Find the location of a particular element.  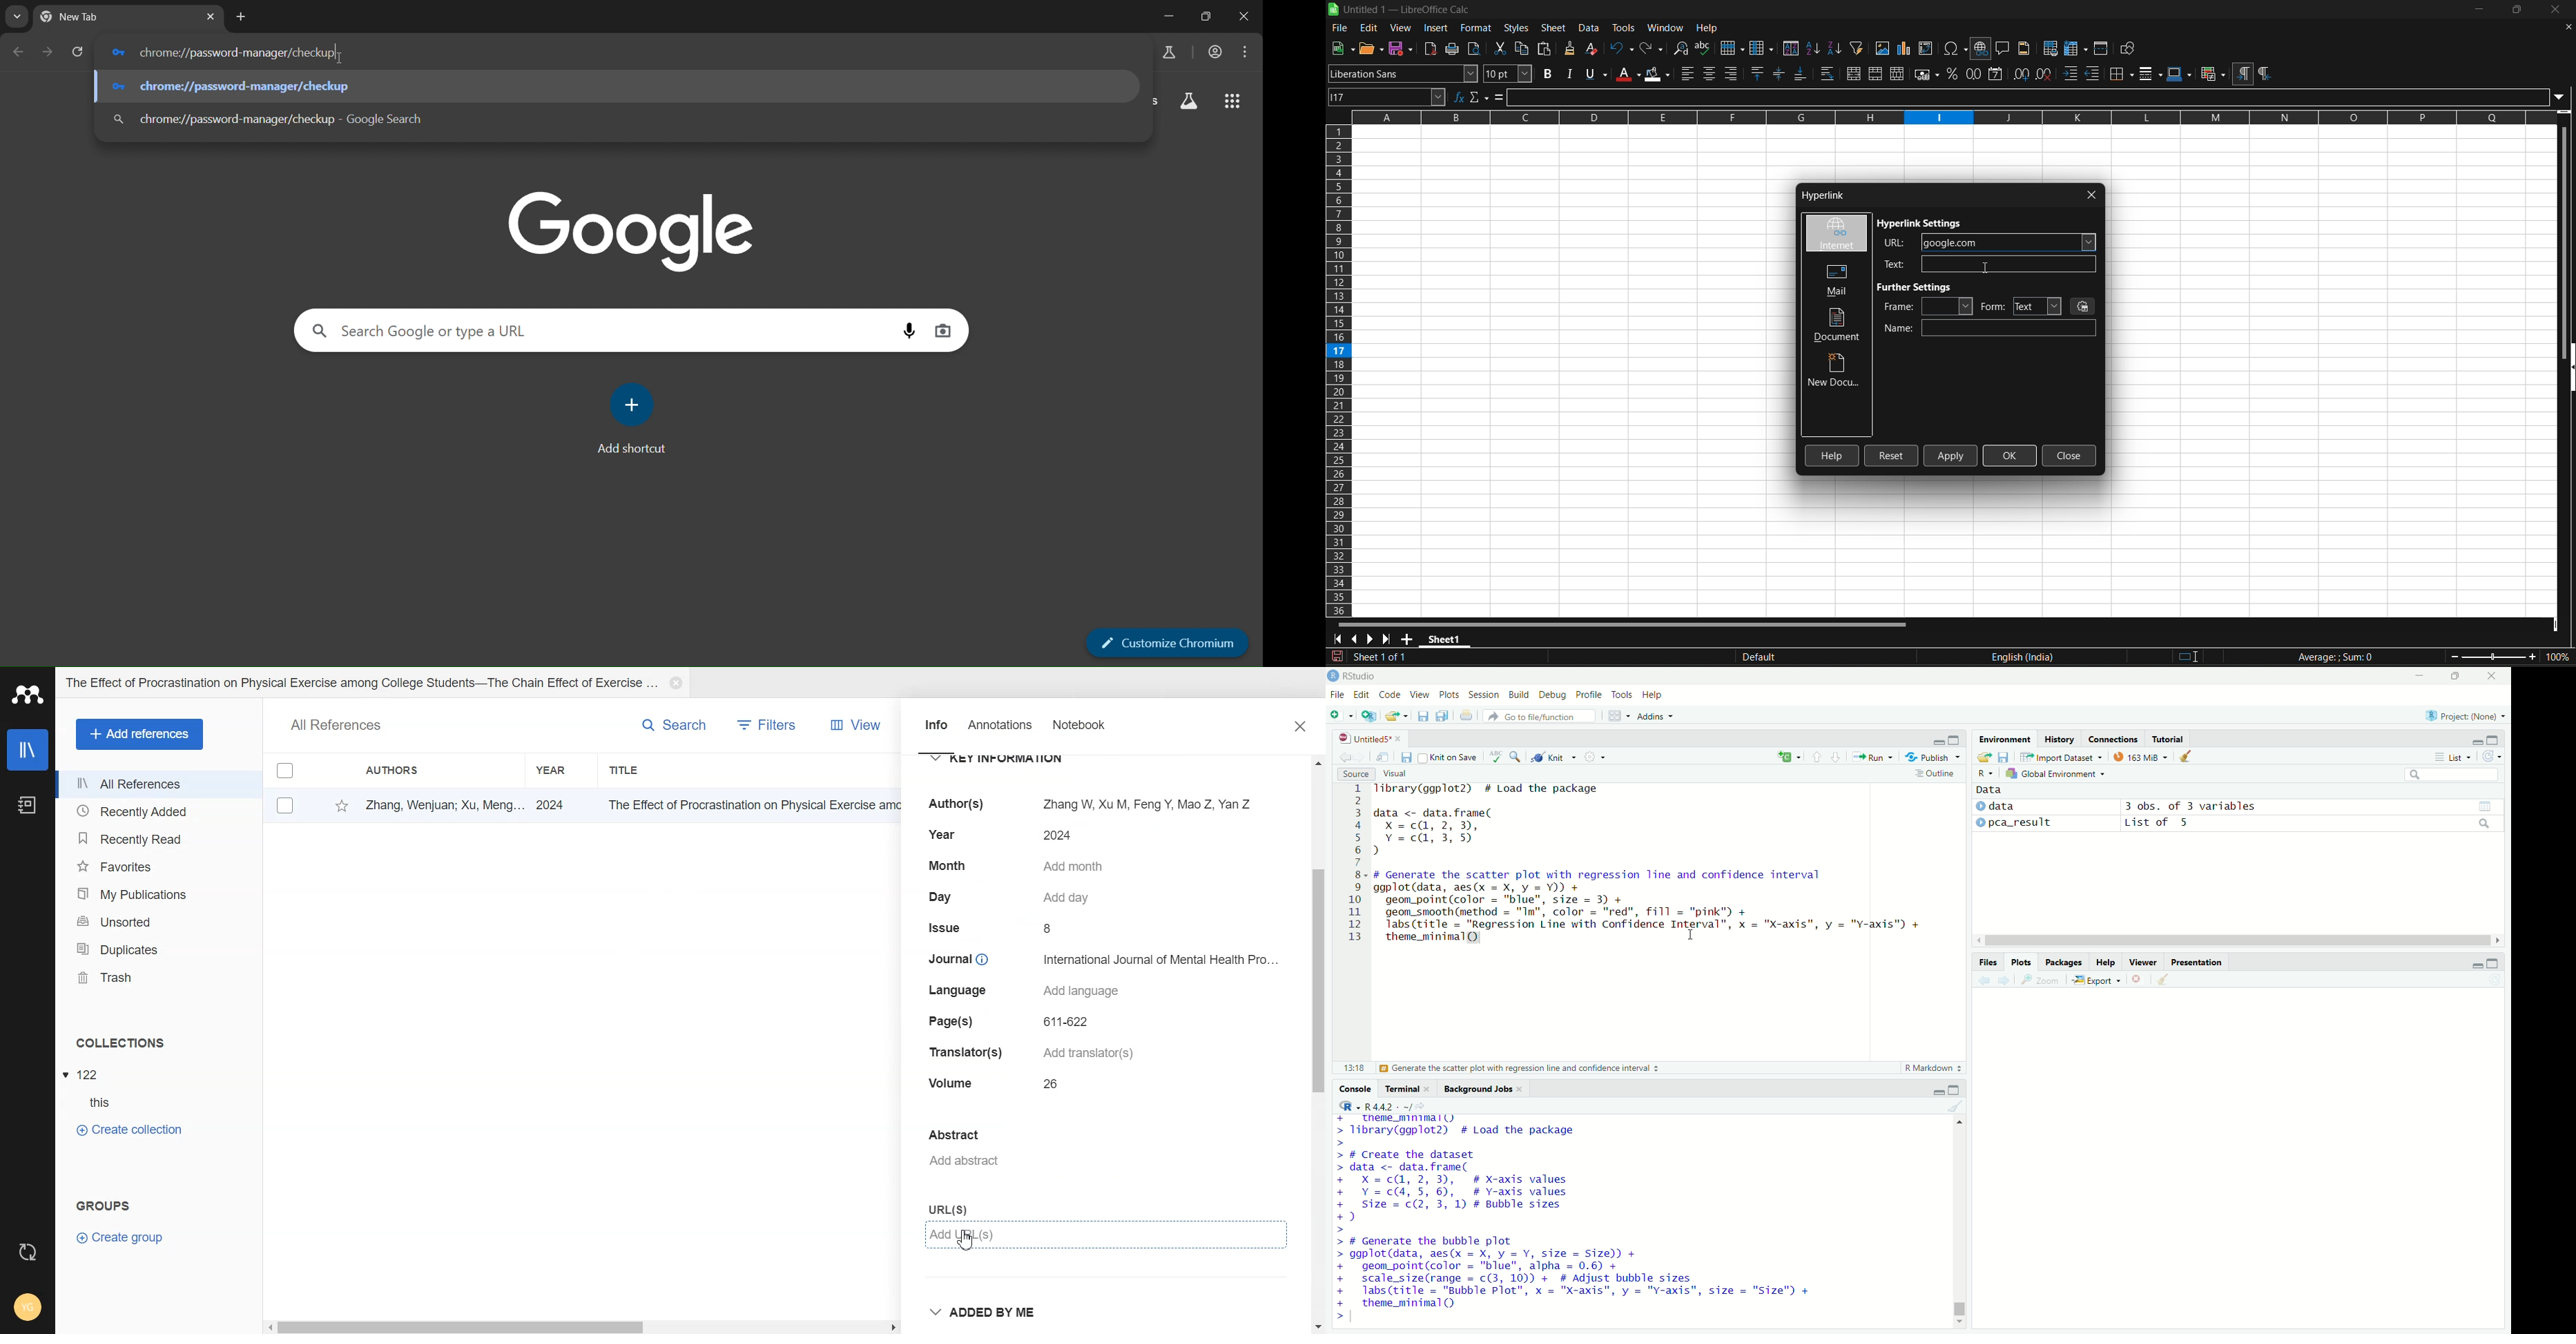

align left is located at coordinates (1689, 74).